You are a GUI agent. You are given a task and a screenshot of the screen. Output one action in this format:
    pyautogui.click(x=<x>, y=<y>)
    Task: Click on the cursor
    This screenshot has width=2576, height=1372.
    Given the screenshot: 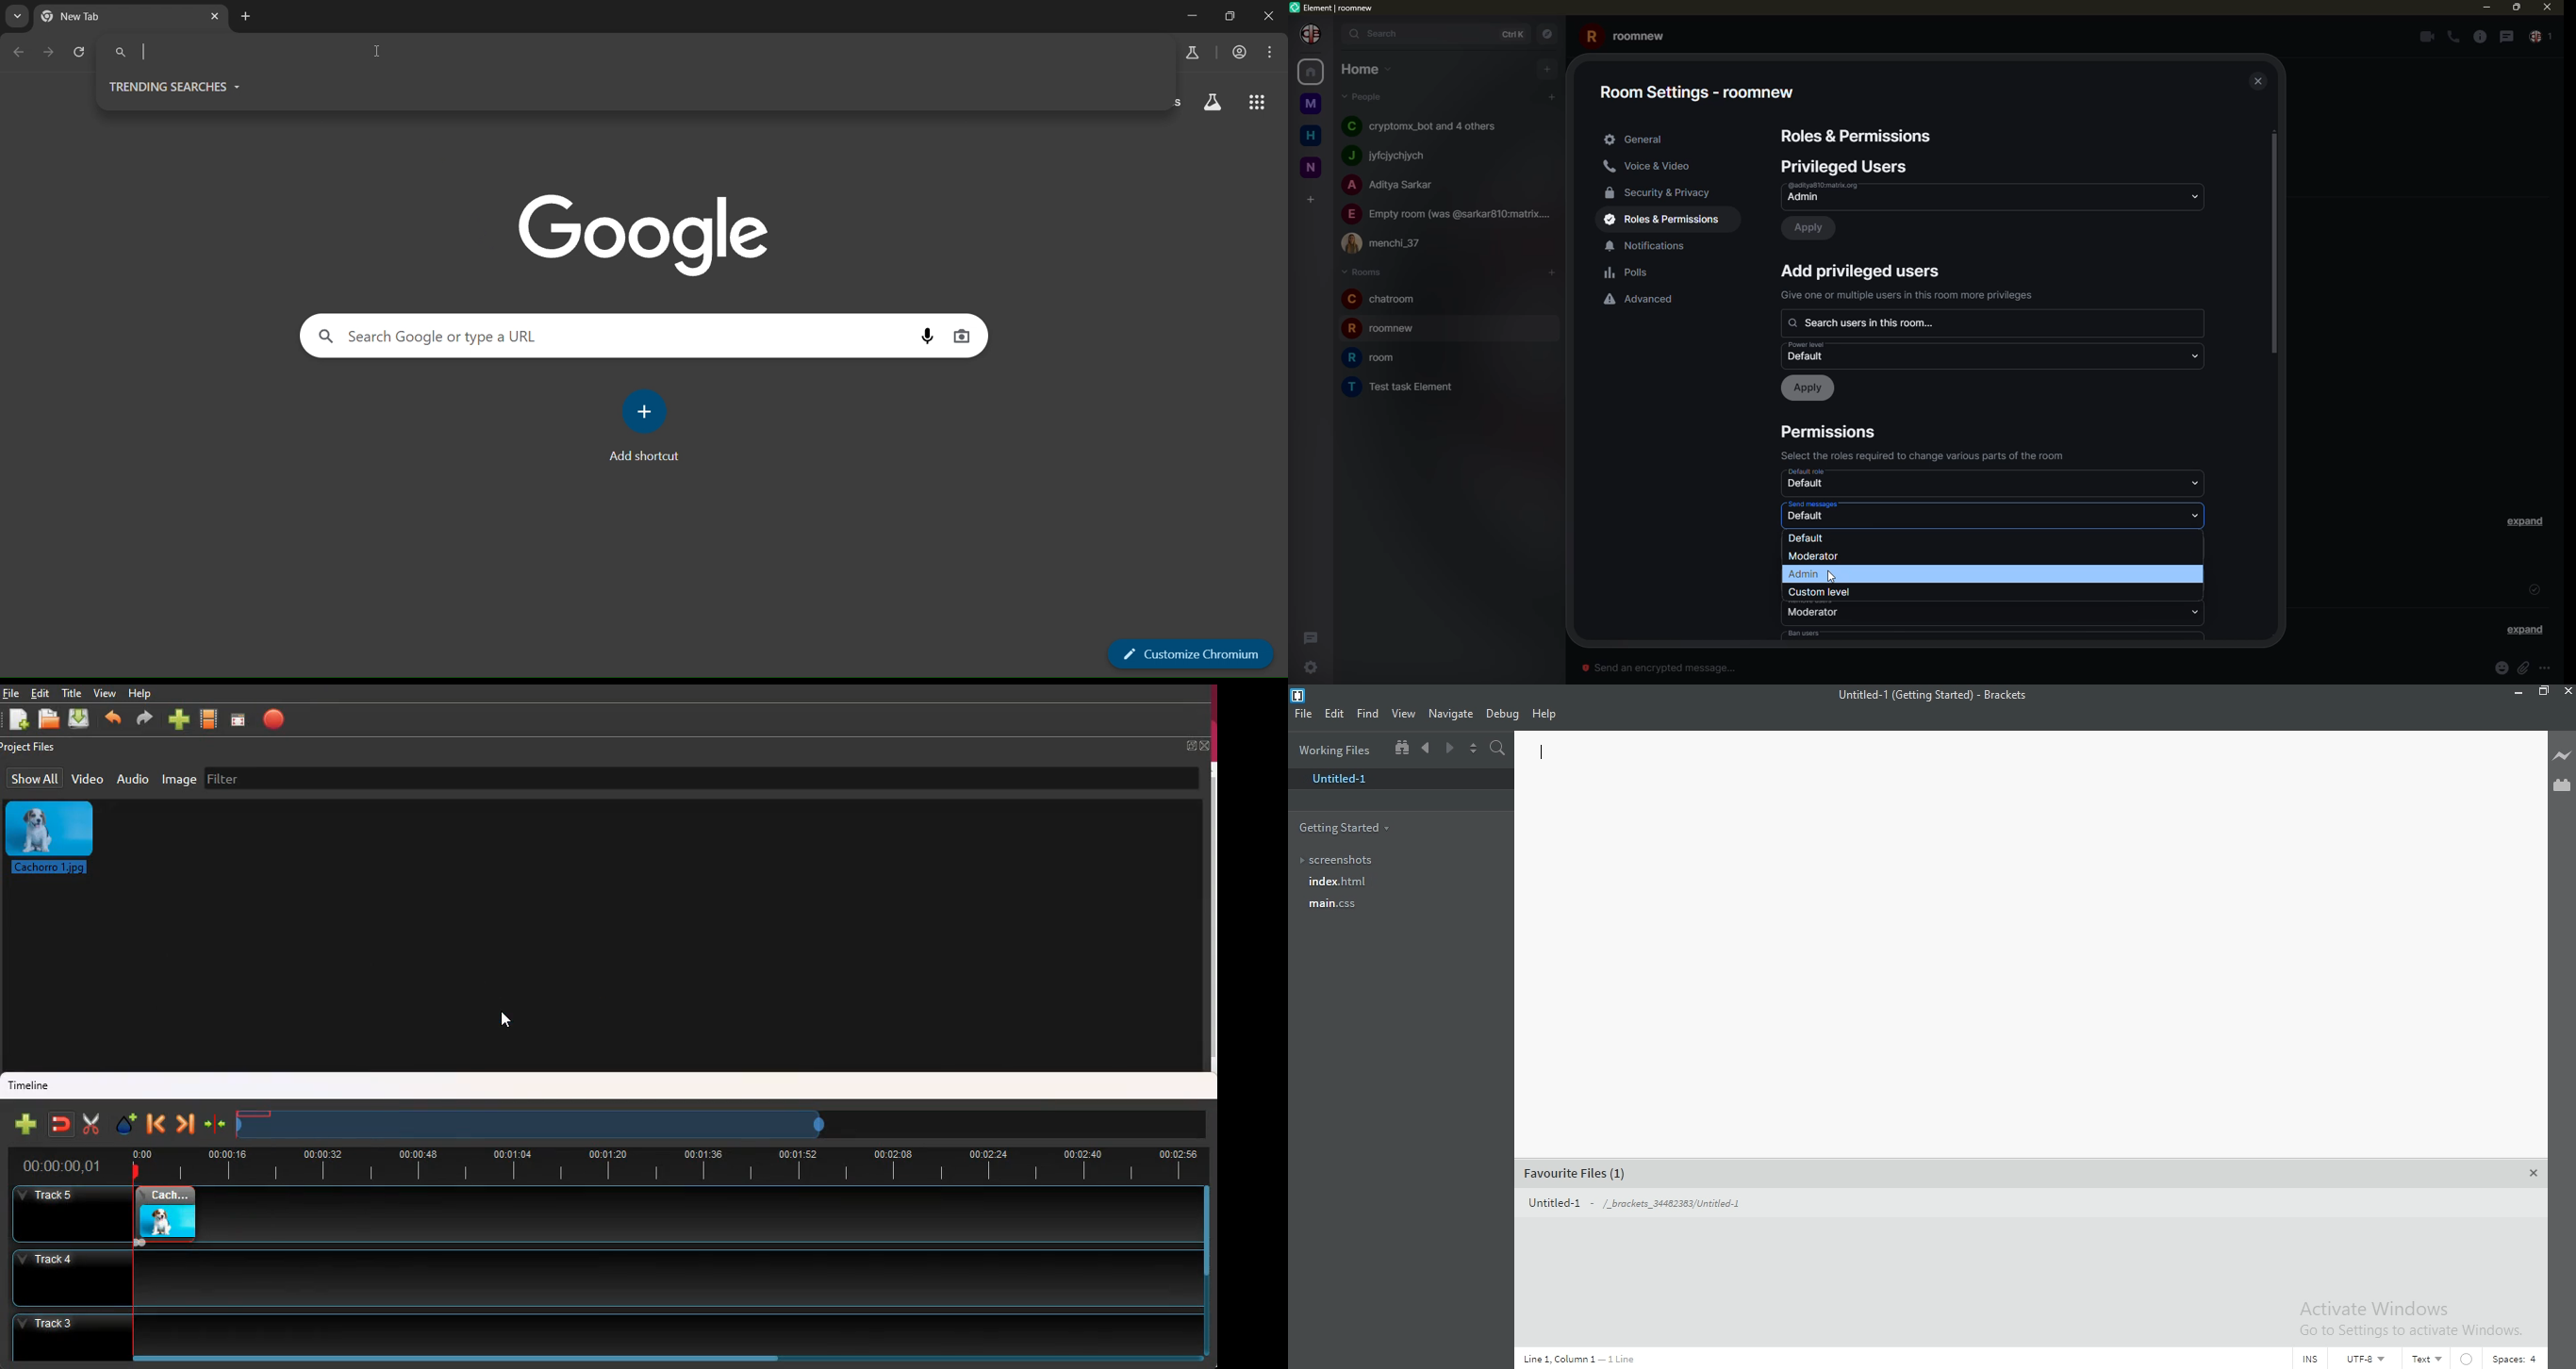 What is the action you would take?
    pyautogui.click(x=1826, y=576)
    